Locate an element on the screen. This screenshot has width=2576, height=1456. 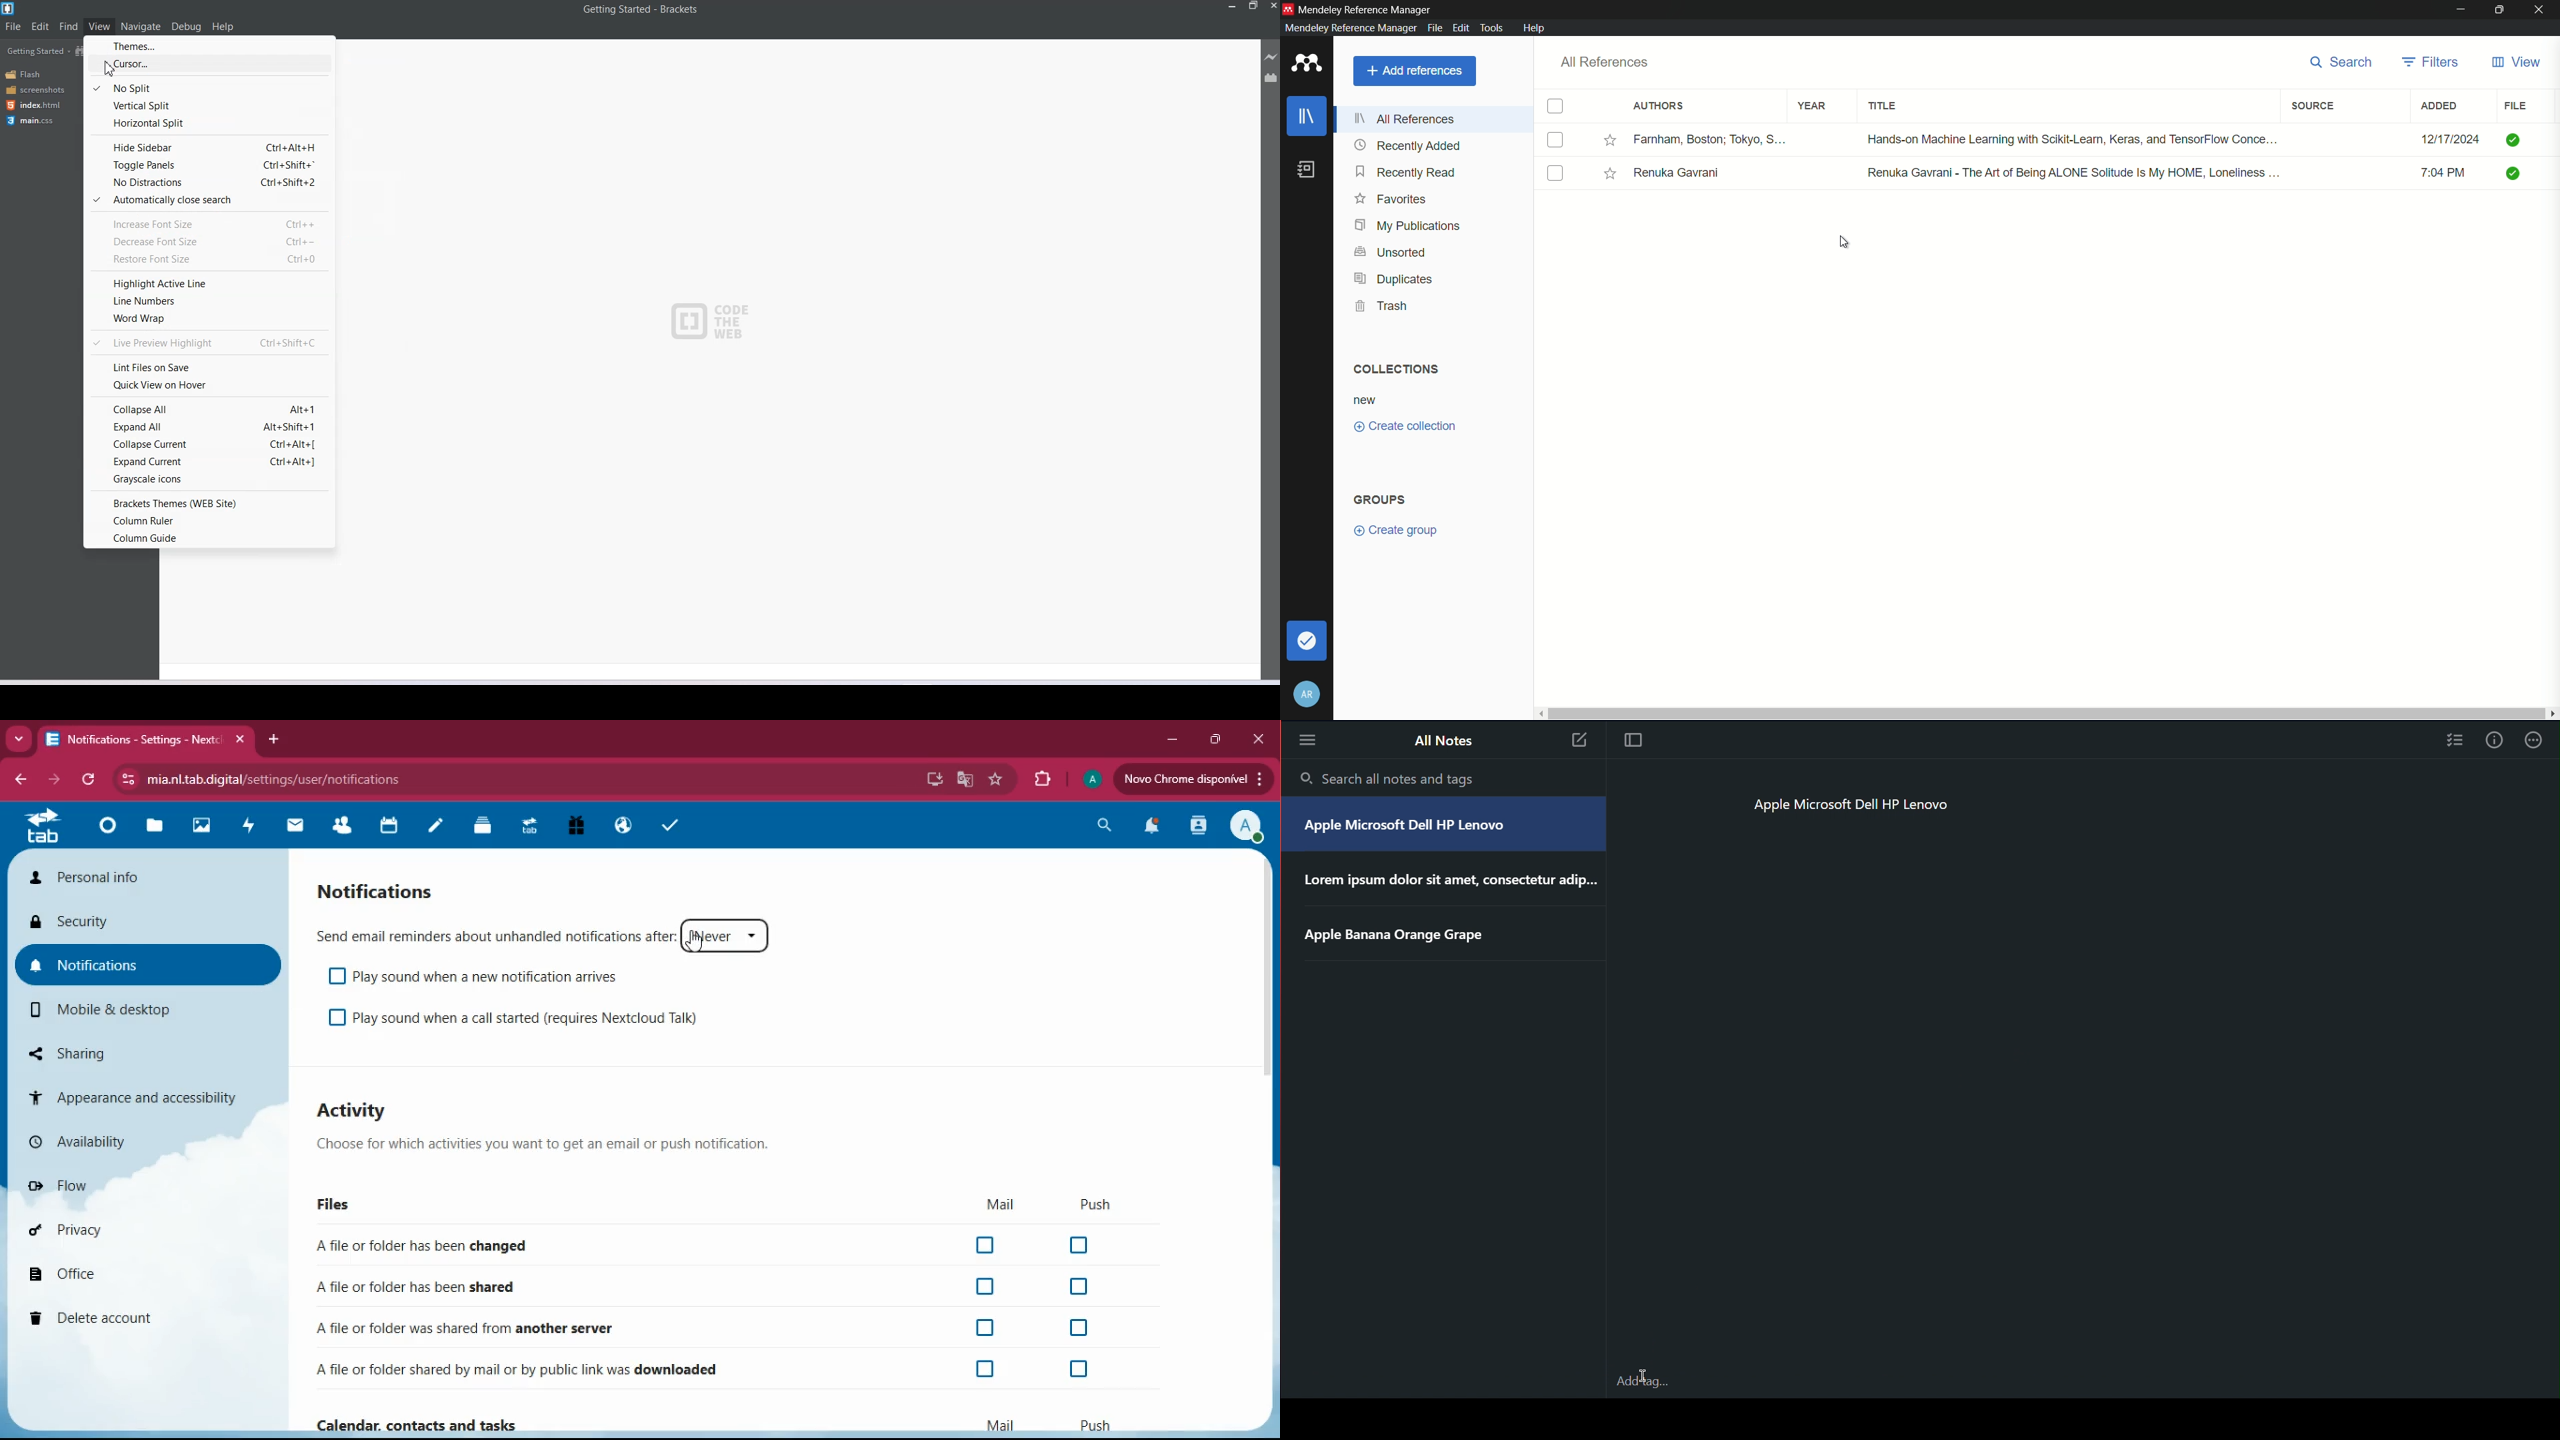
app icon is located at coordinates (1288, 9).